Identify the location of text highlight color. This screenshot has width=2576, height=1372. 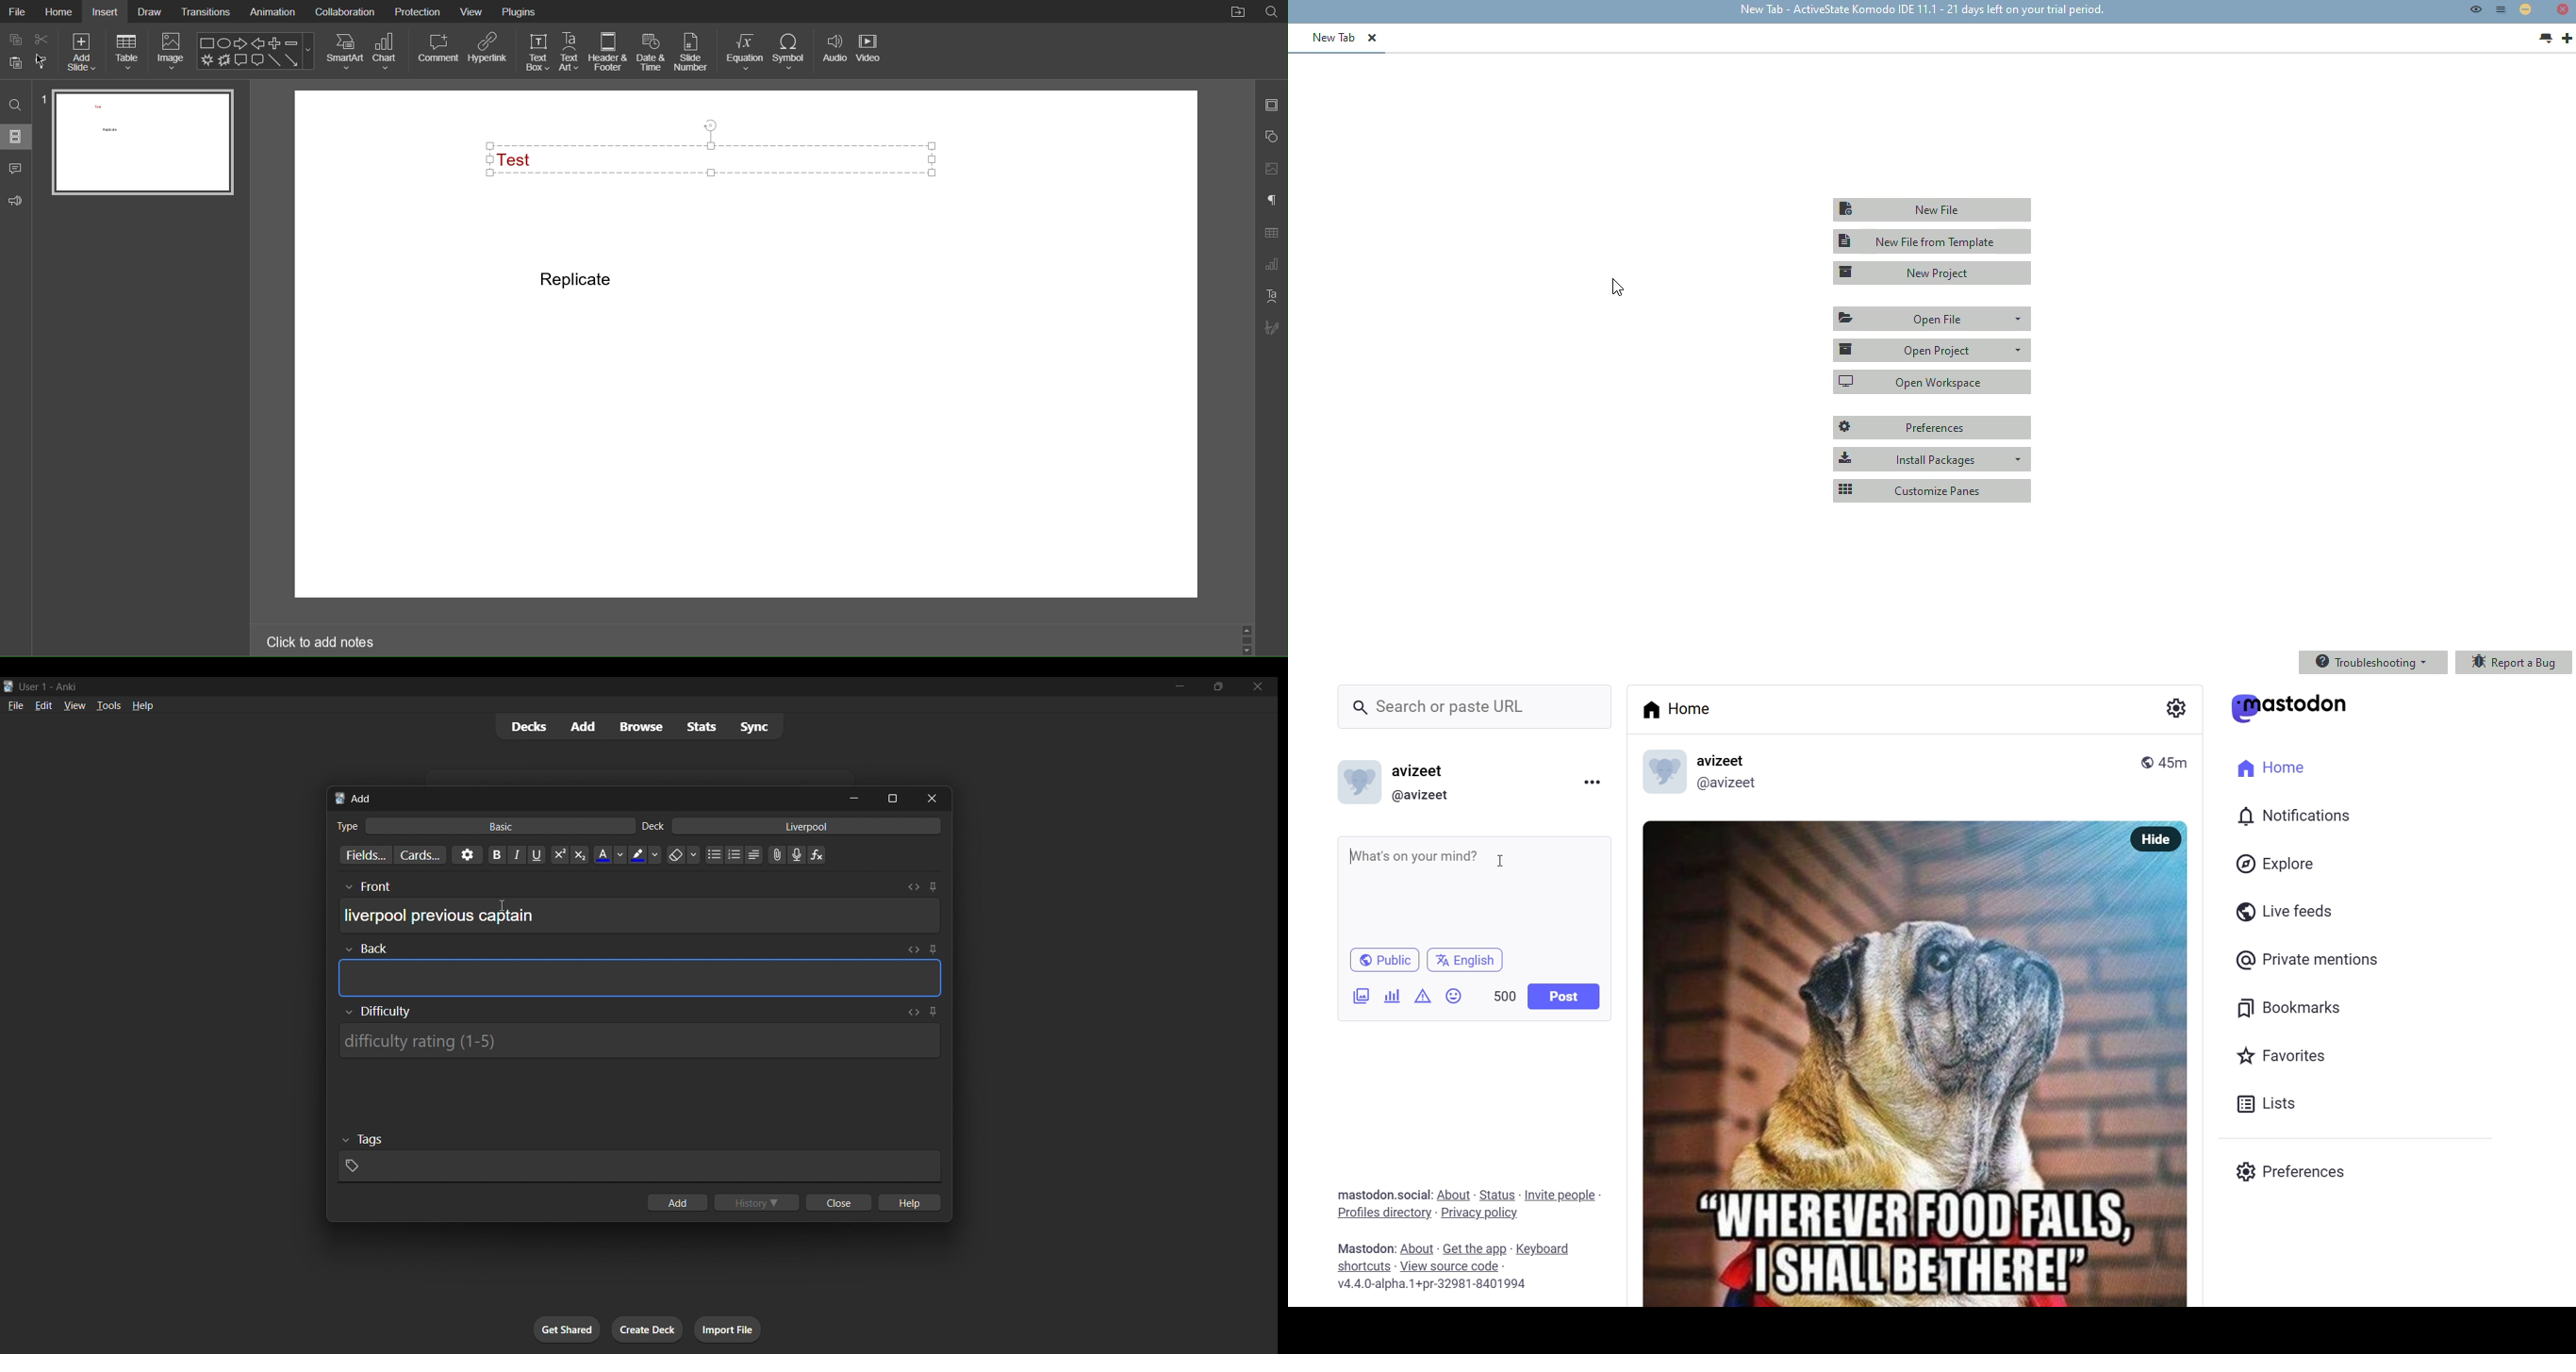
(645, 854).